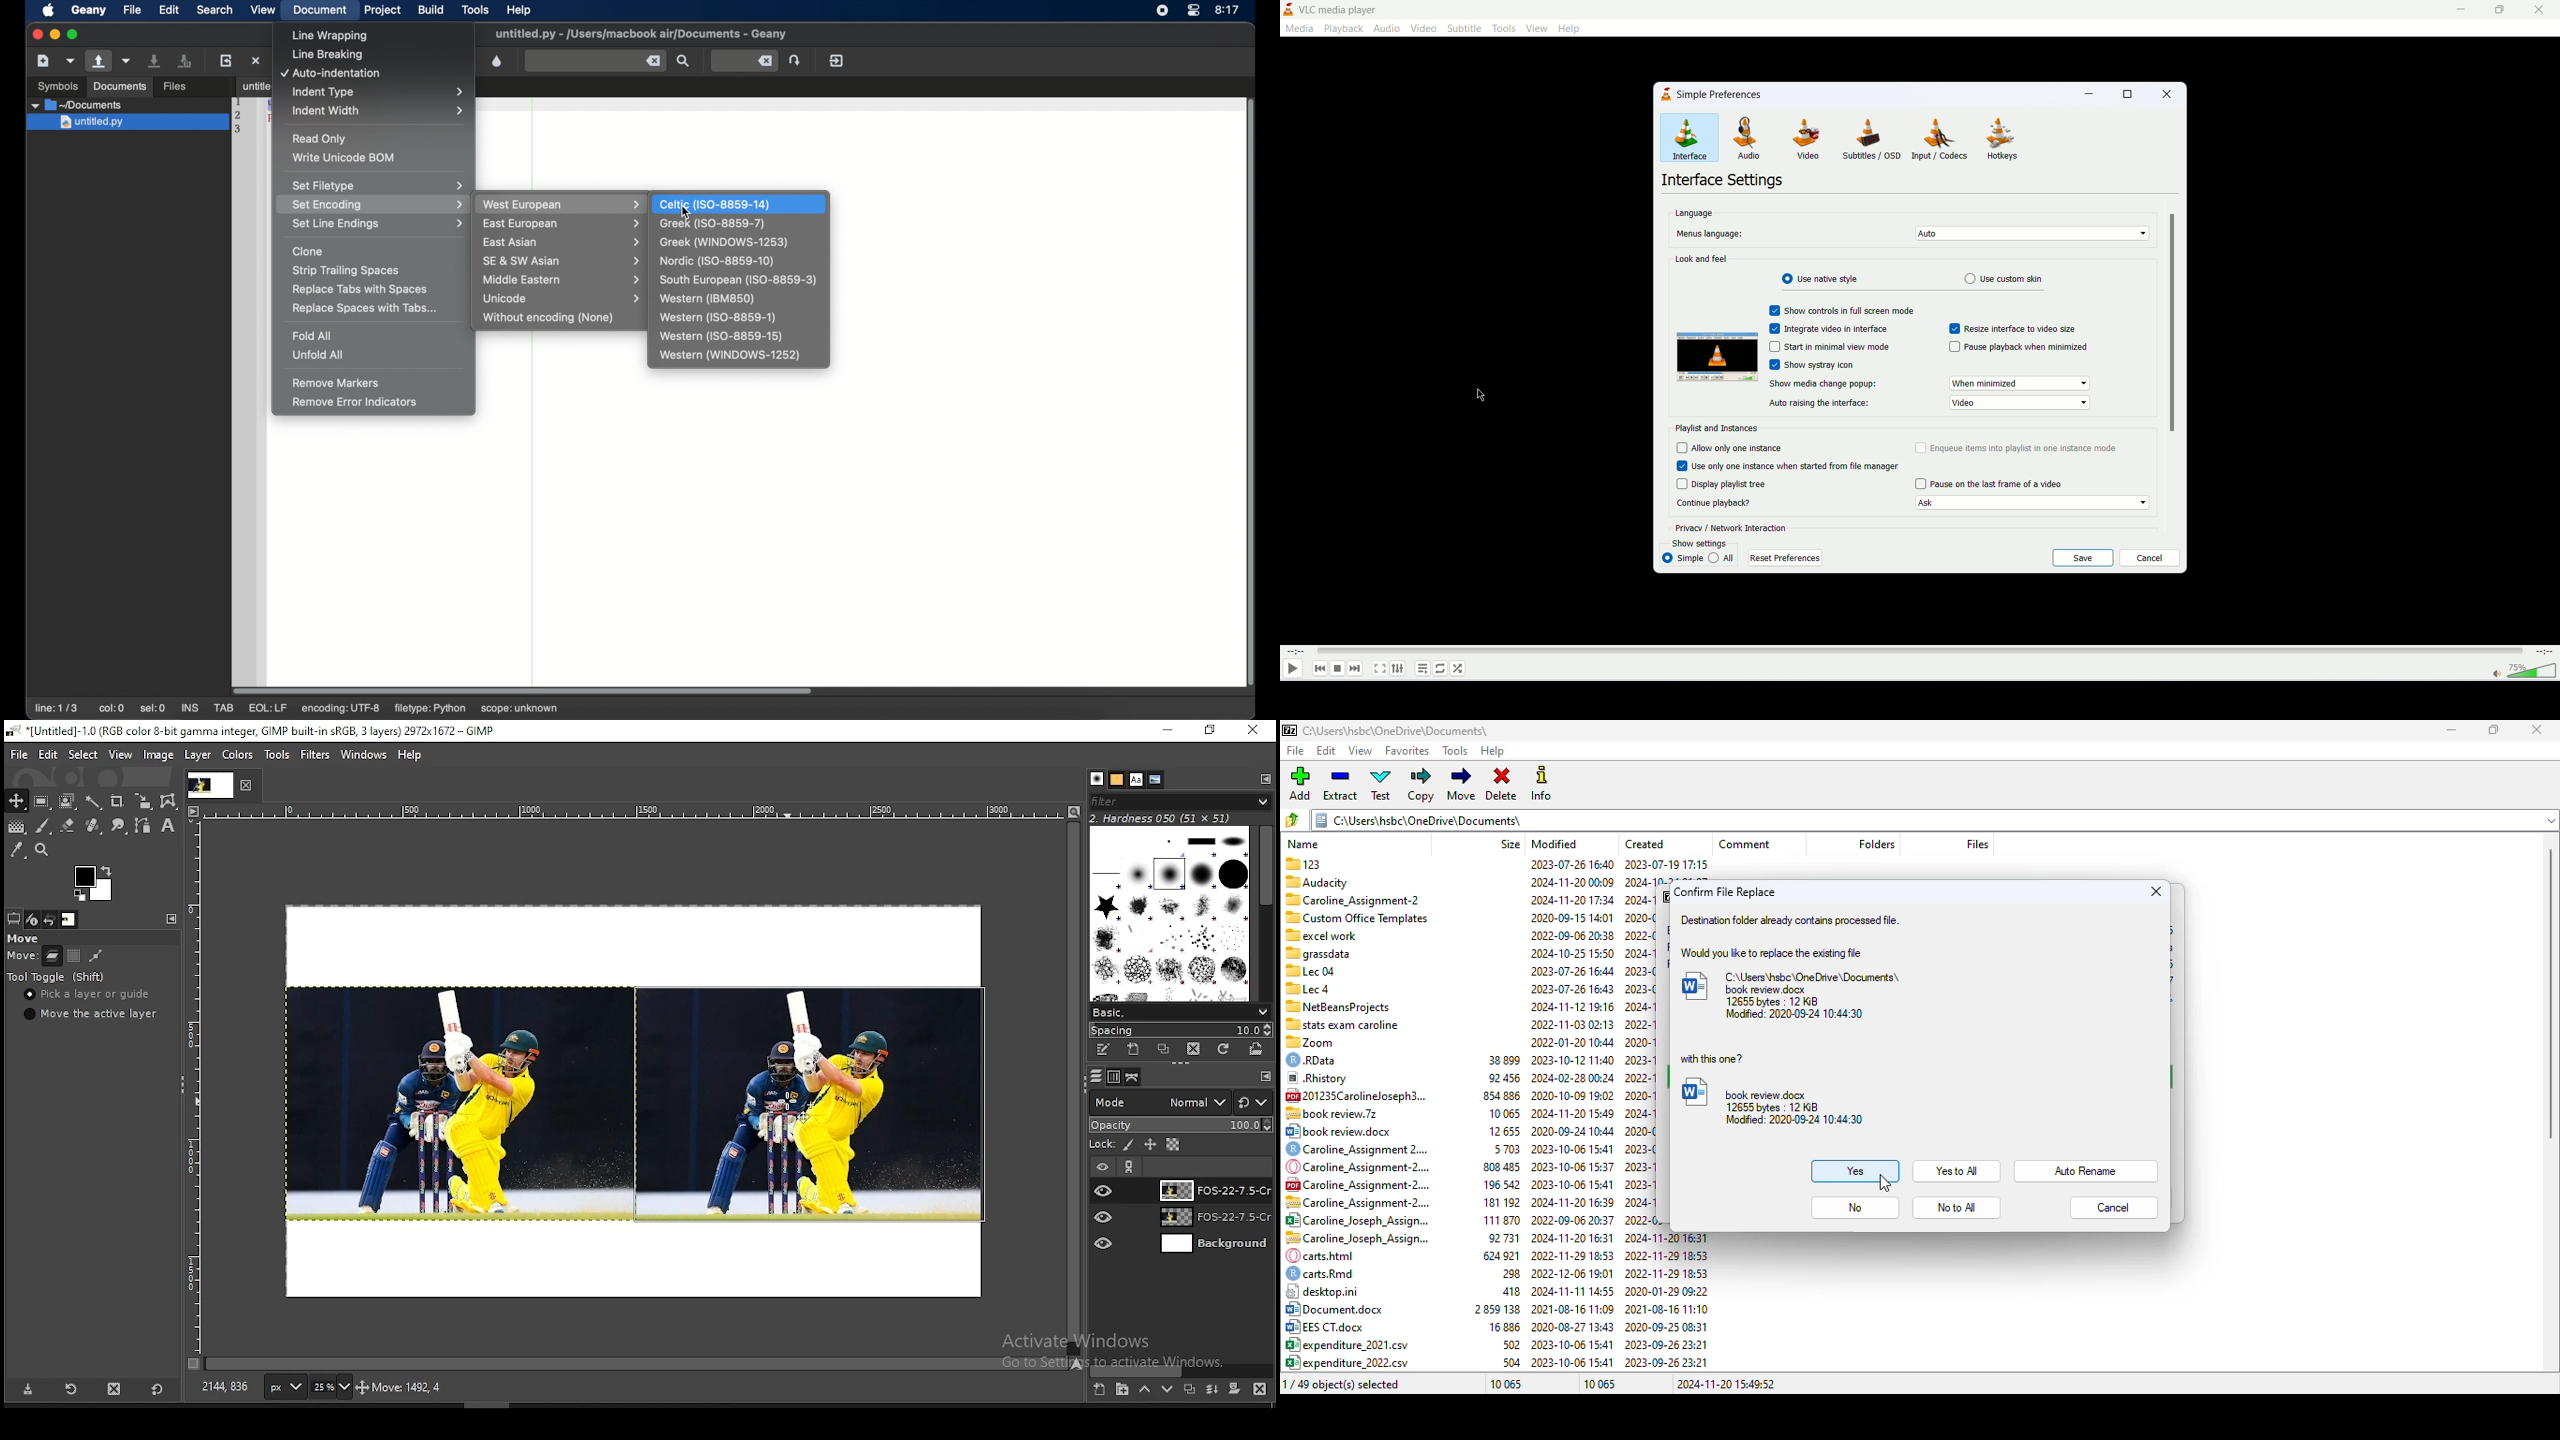 The image size is (2576, 1456). I want to click on move the active layer, so click(88, 1014).